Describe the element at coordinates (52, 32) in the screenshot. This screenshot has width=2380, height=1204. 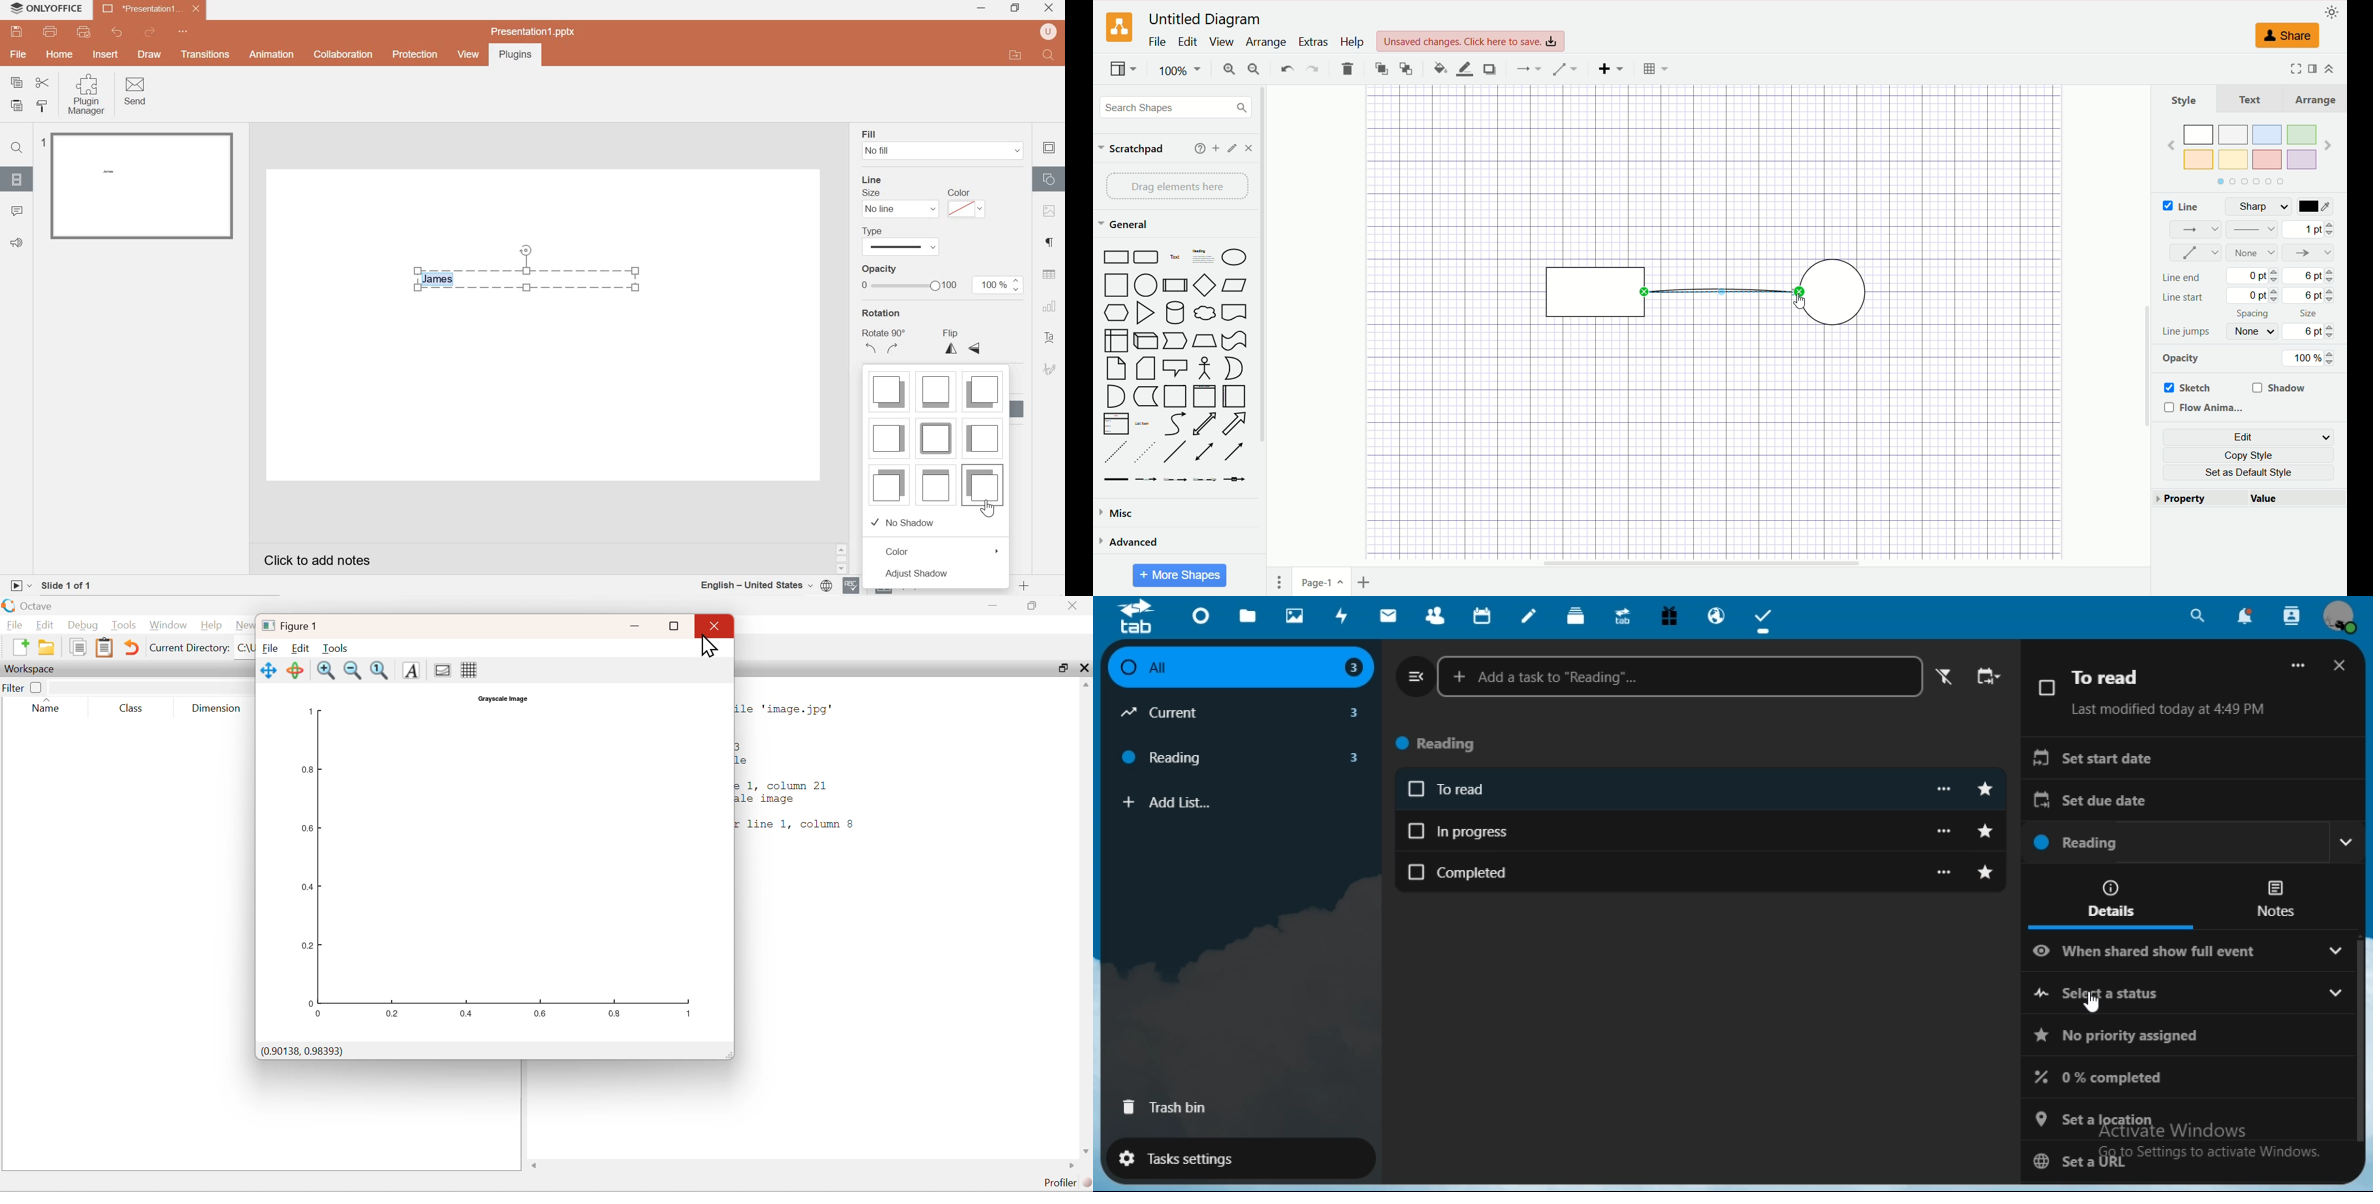
I see `print` at that location.